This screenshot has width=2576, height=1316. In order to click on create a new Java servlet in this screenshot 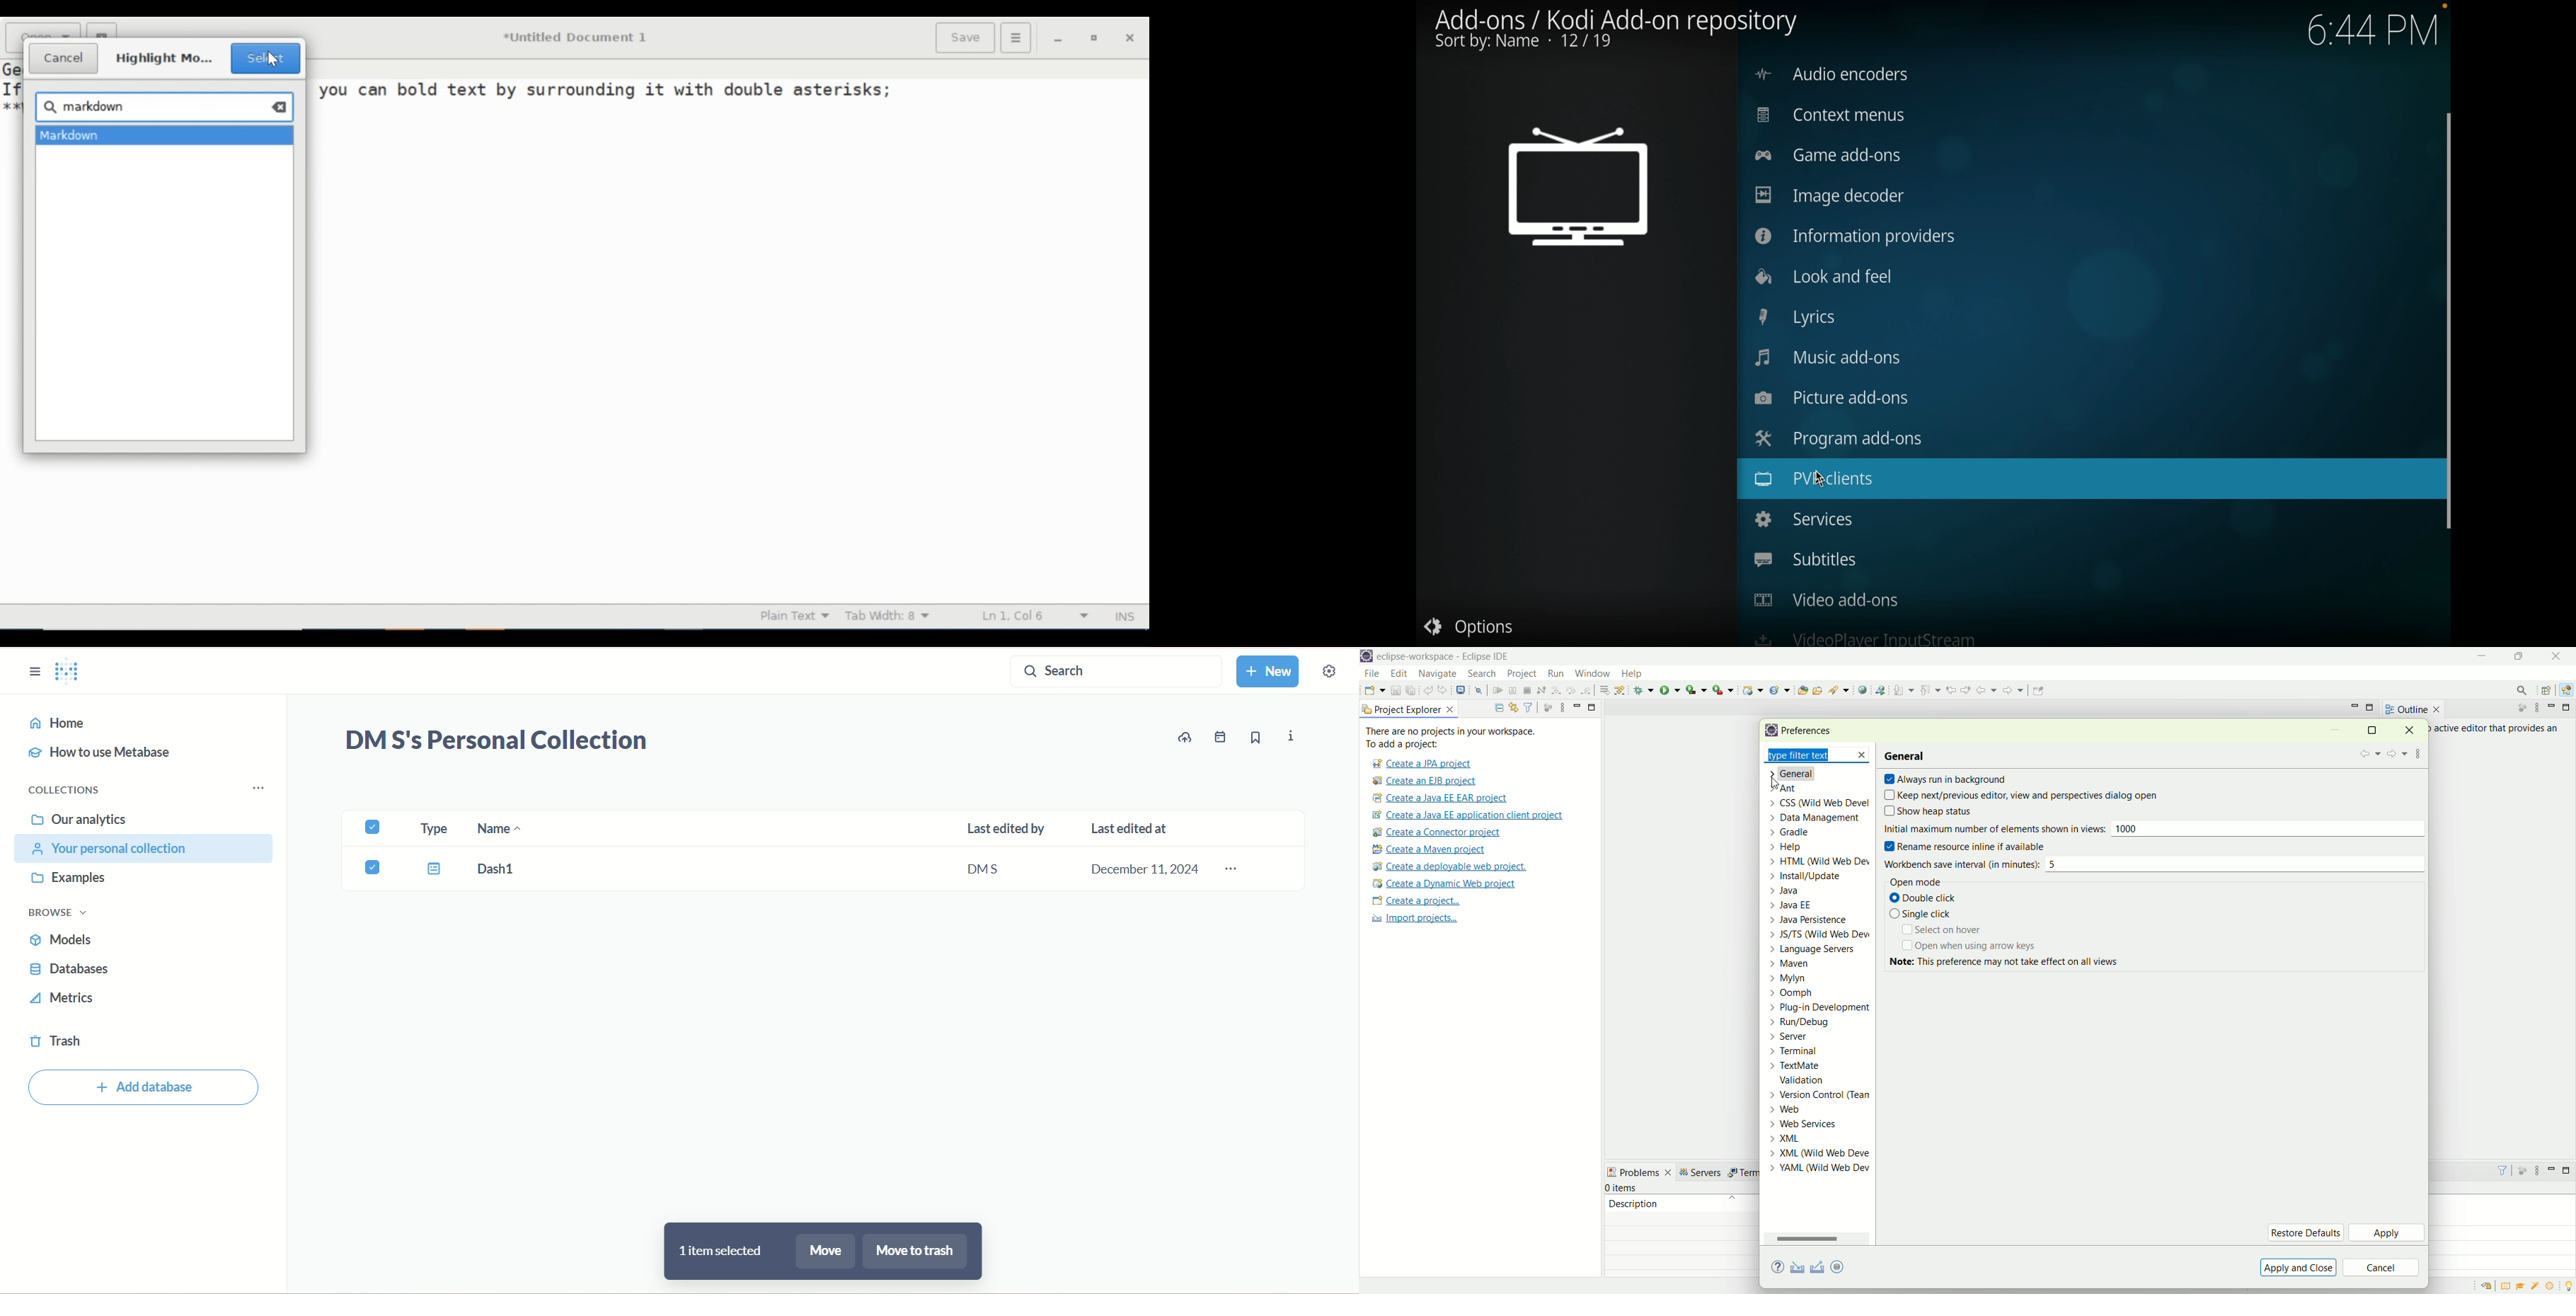, I will do `click(1783, 690)`.